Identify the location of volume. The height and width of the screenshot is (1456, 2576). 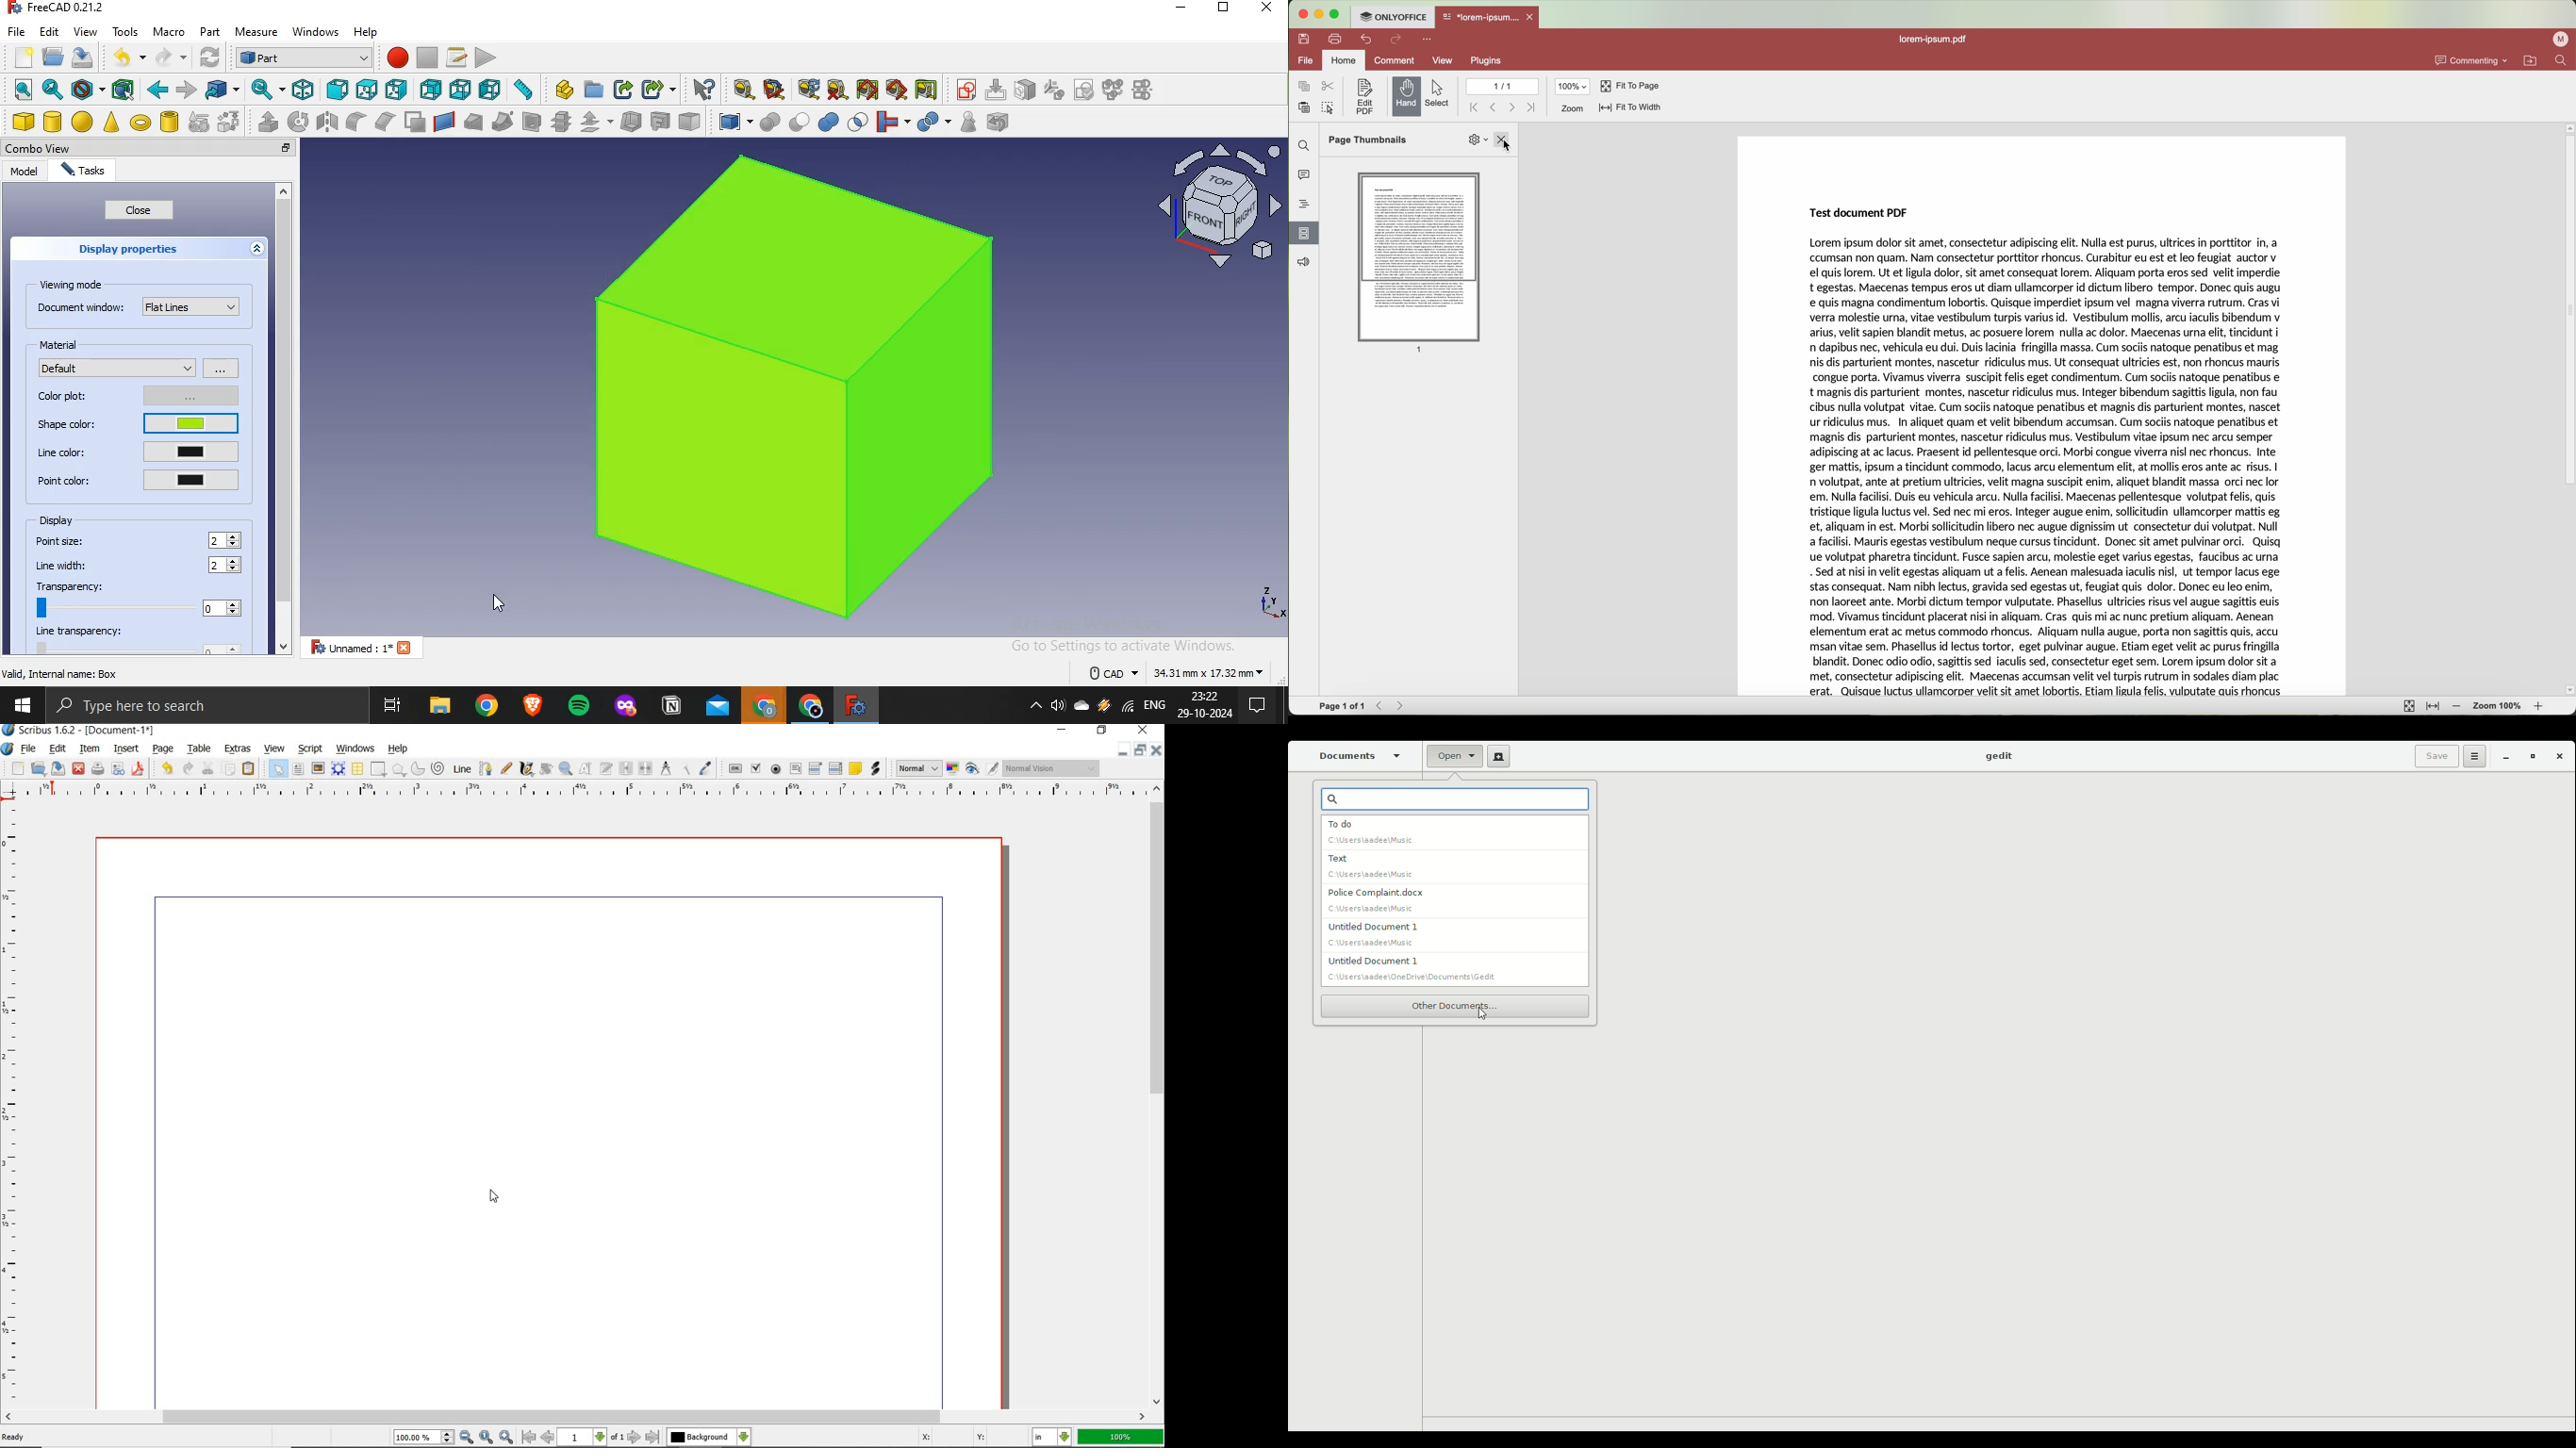
(1057, 707).